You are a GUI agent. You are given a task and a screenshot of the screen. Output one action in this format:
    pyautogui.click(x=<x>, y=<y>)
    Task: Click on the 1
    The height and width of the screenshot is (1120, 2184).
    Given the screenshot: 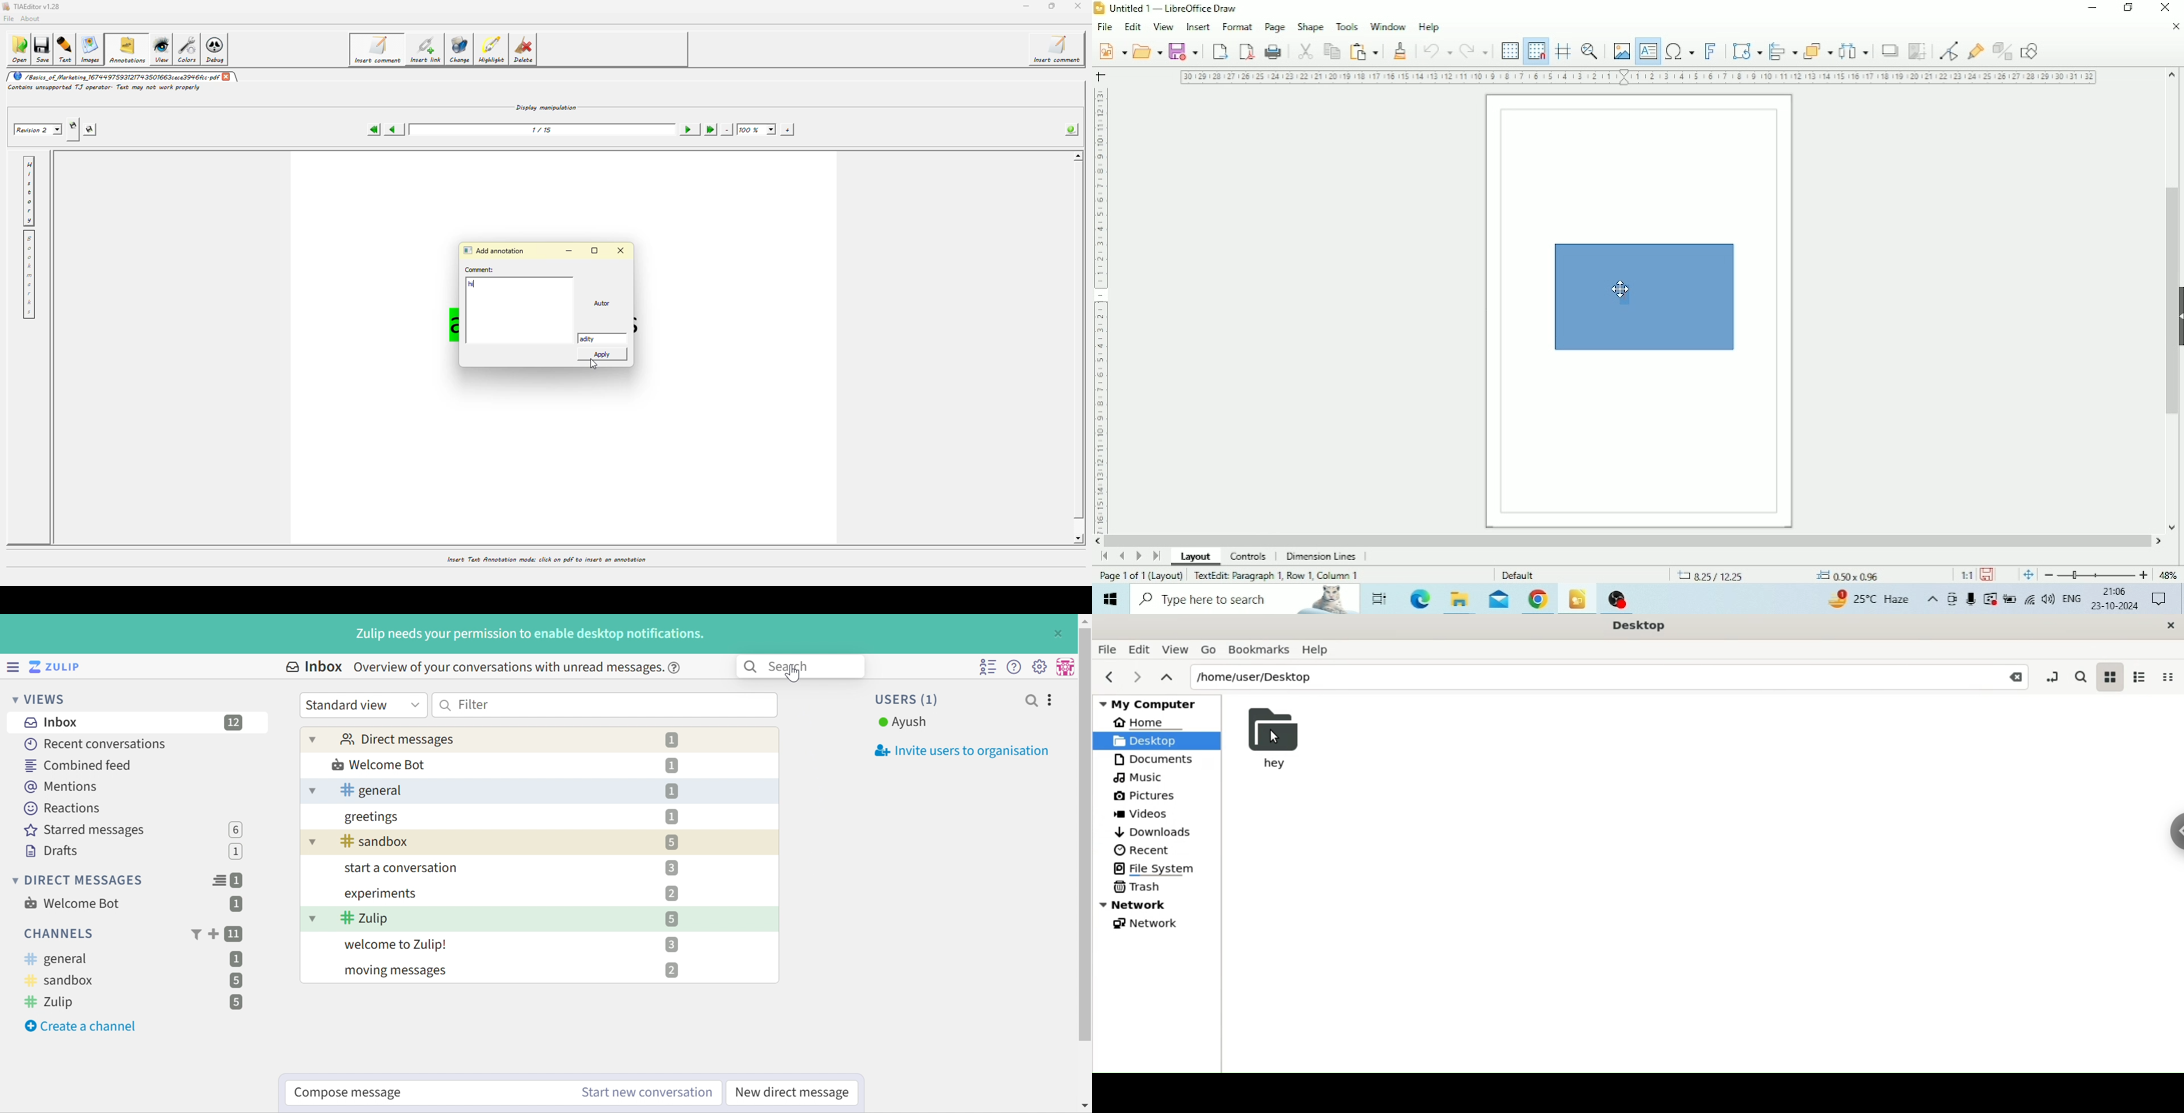 What is the action you would take?
    pyautogui.click(x=672, y=791)
    